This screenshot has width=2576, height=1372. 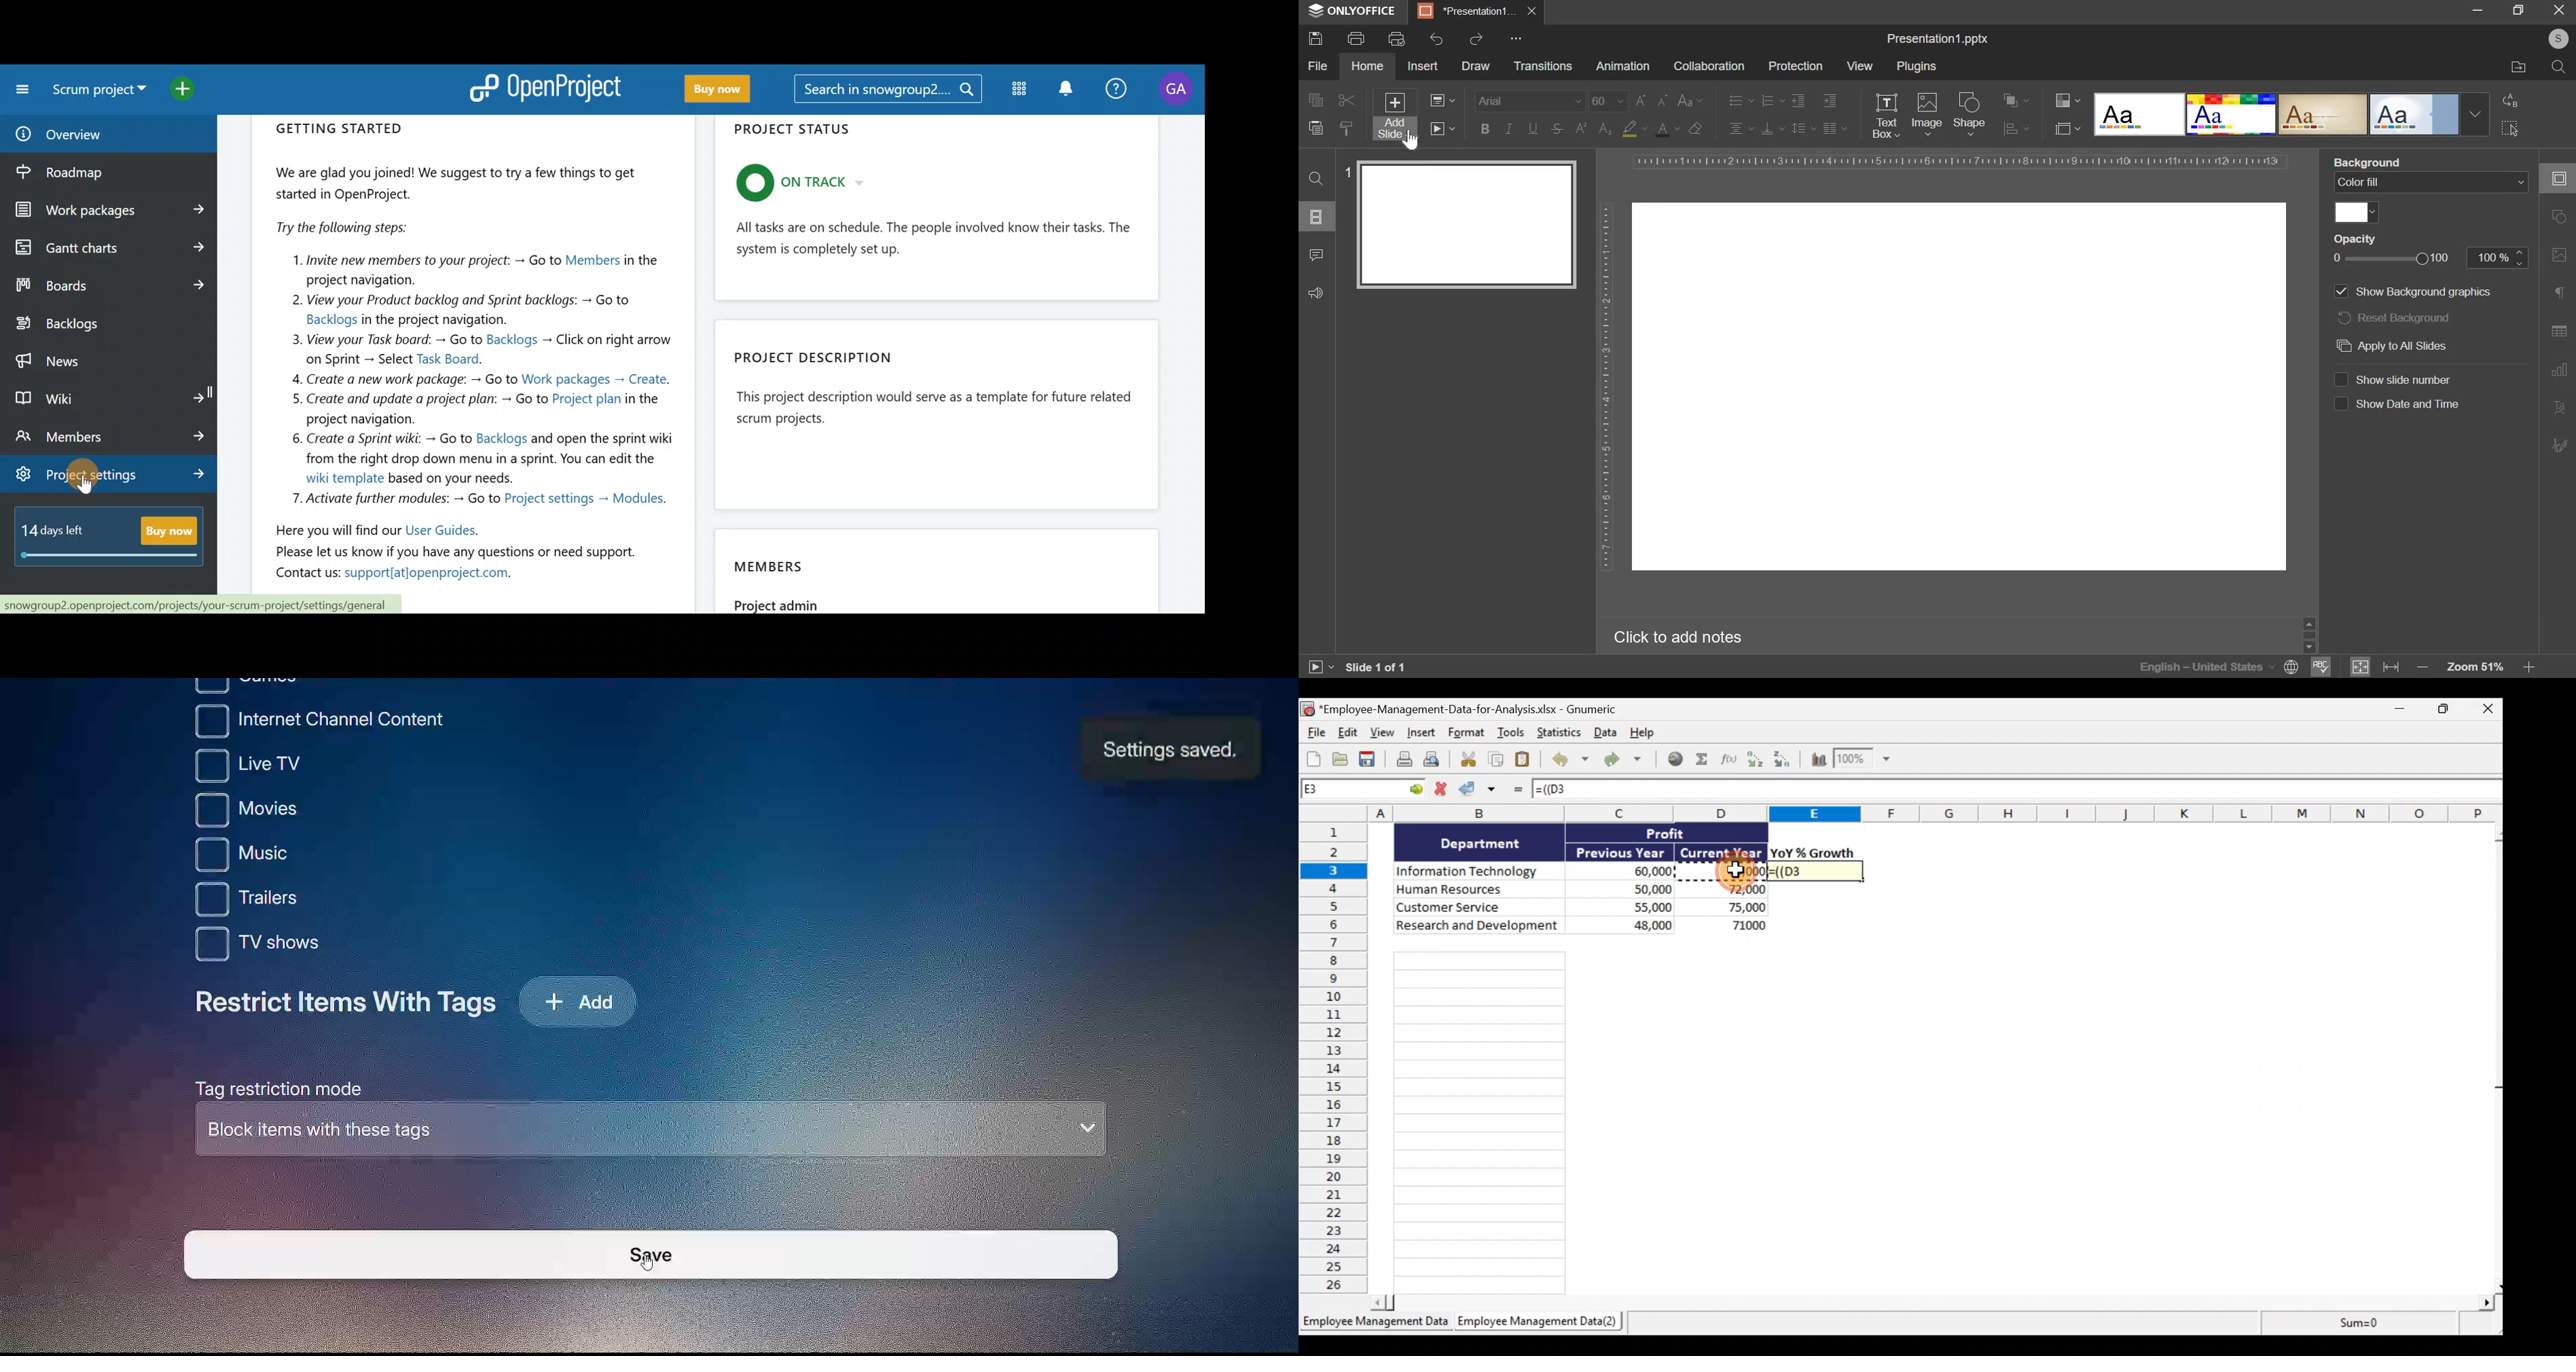 What do you see at coordinates (1818, 761) in the screenshot?
I see `Insert a chart` at bounding box center [1818, 761].